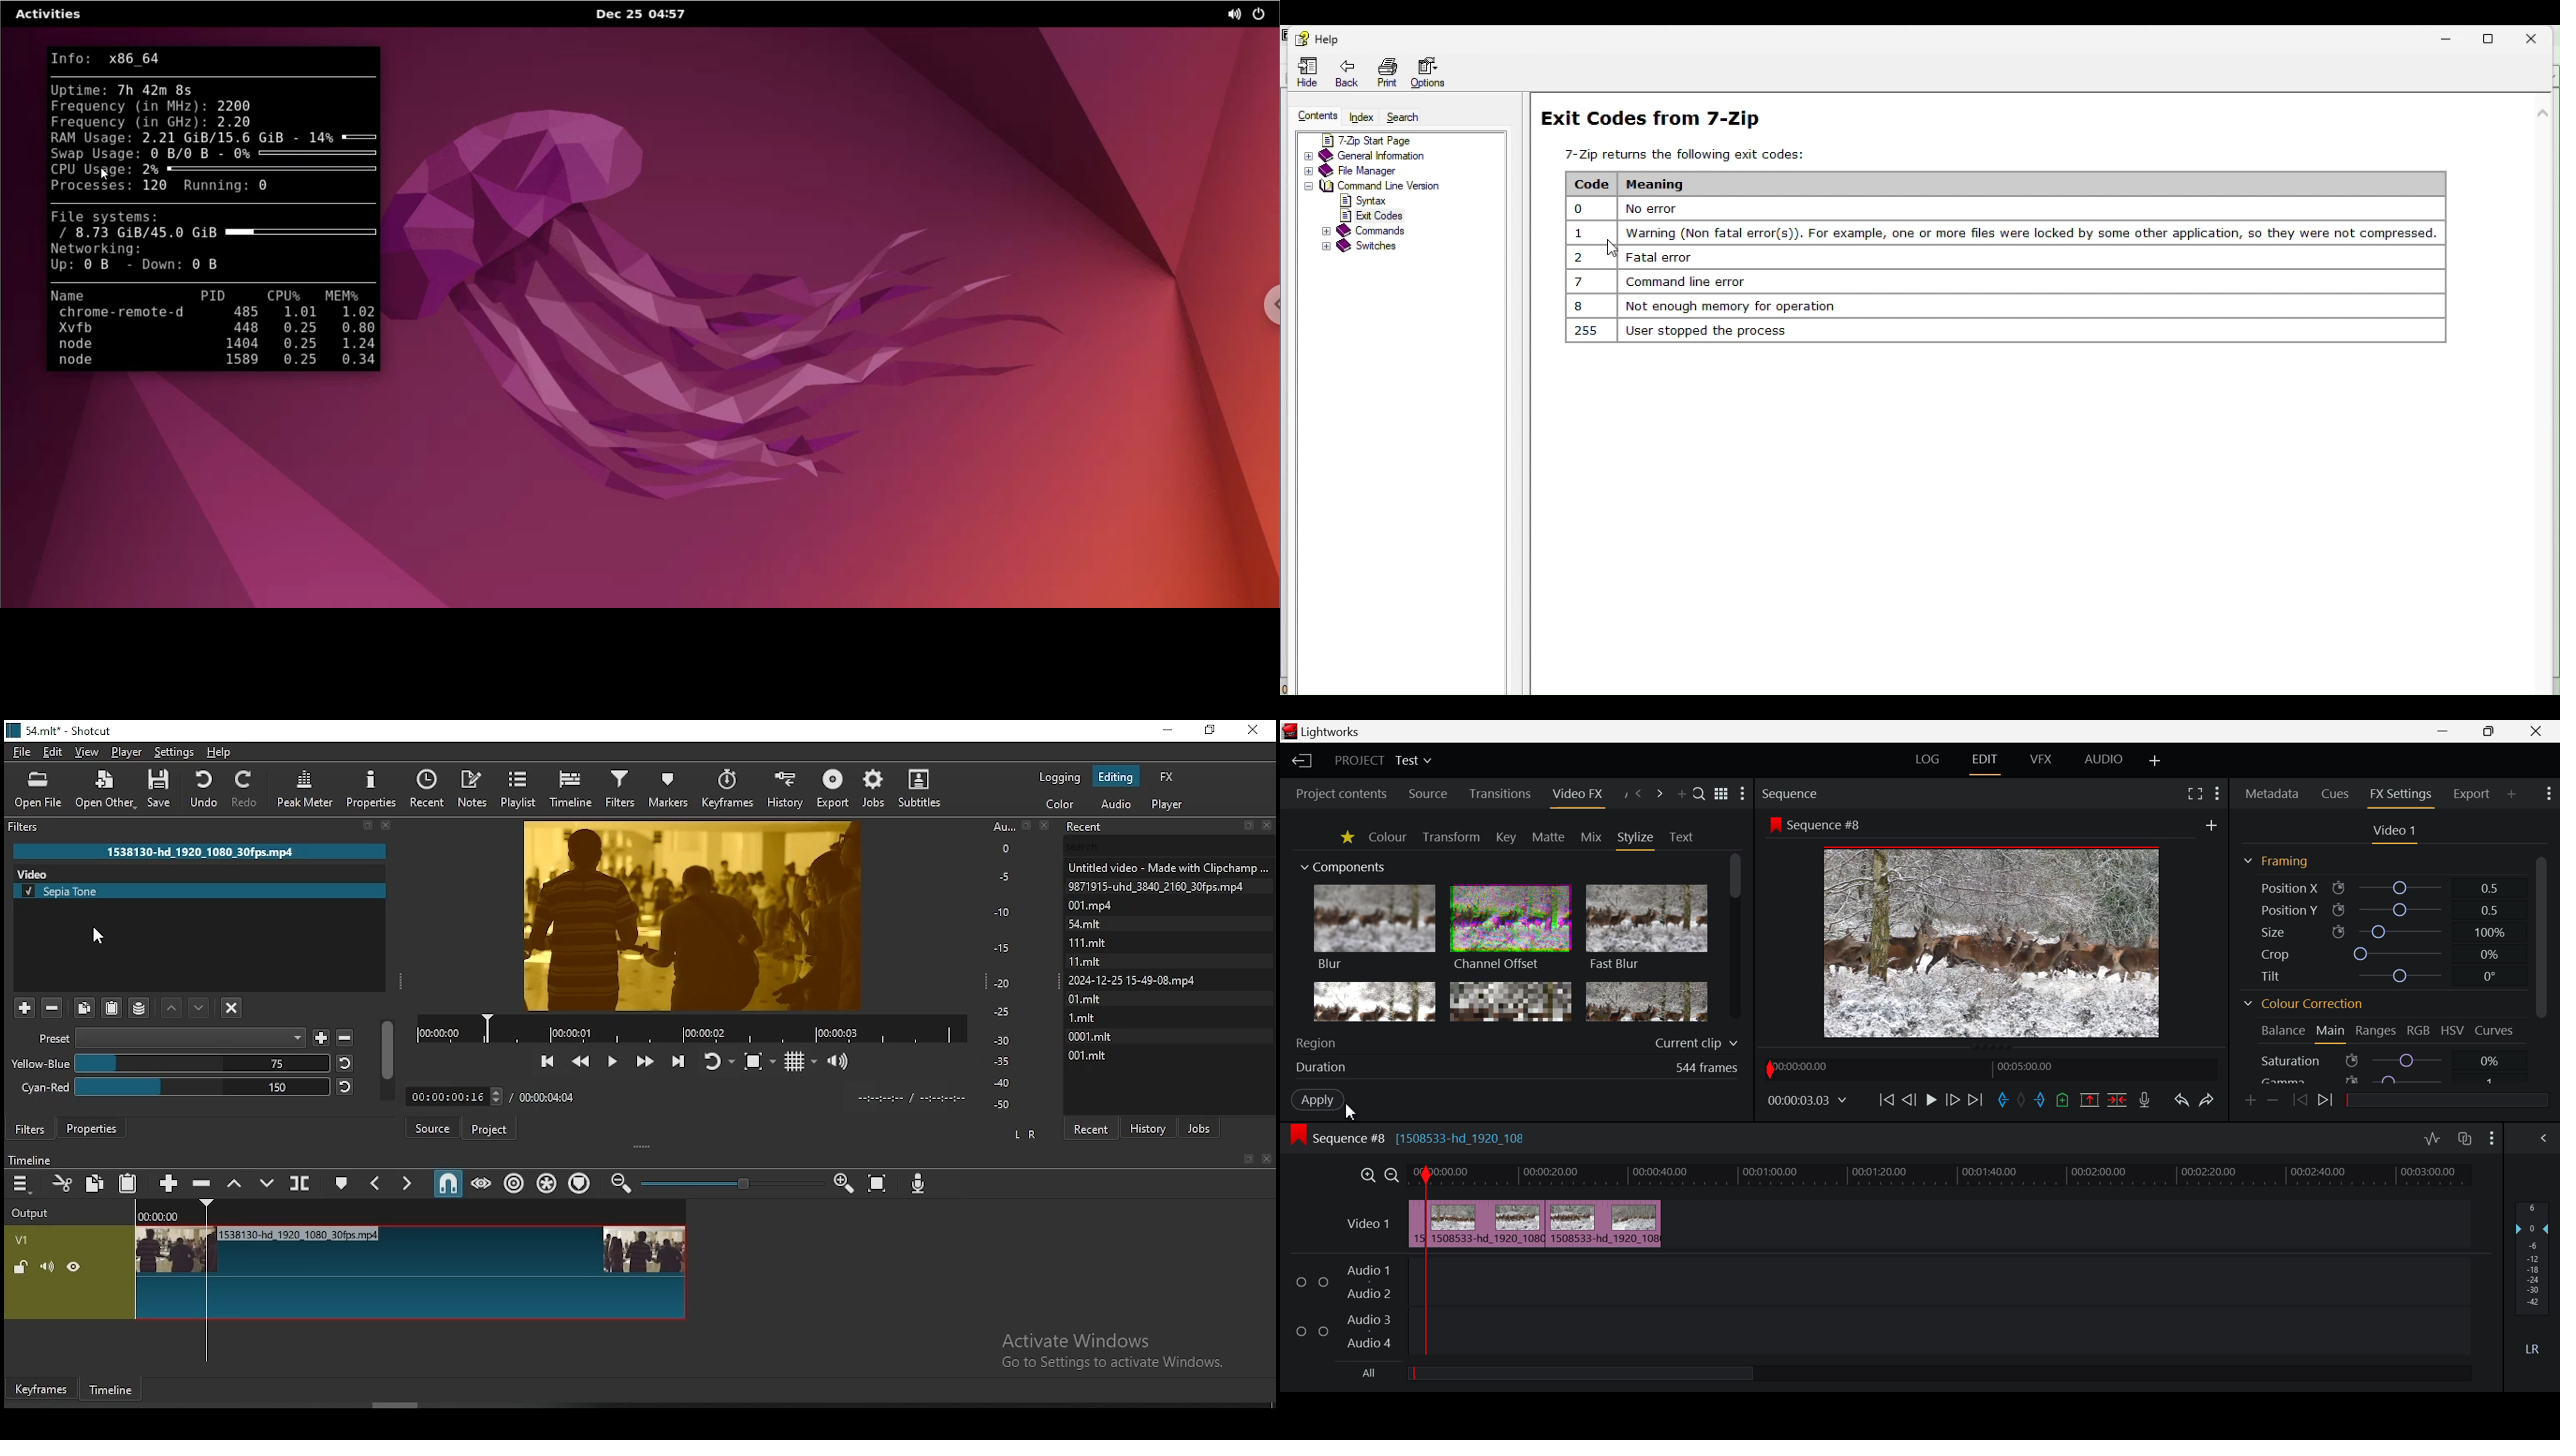  What do you see at coordinates (2217, 796) in the screenshot?
I see `Show Settings` at bounding box center [2217, 796].